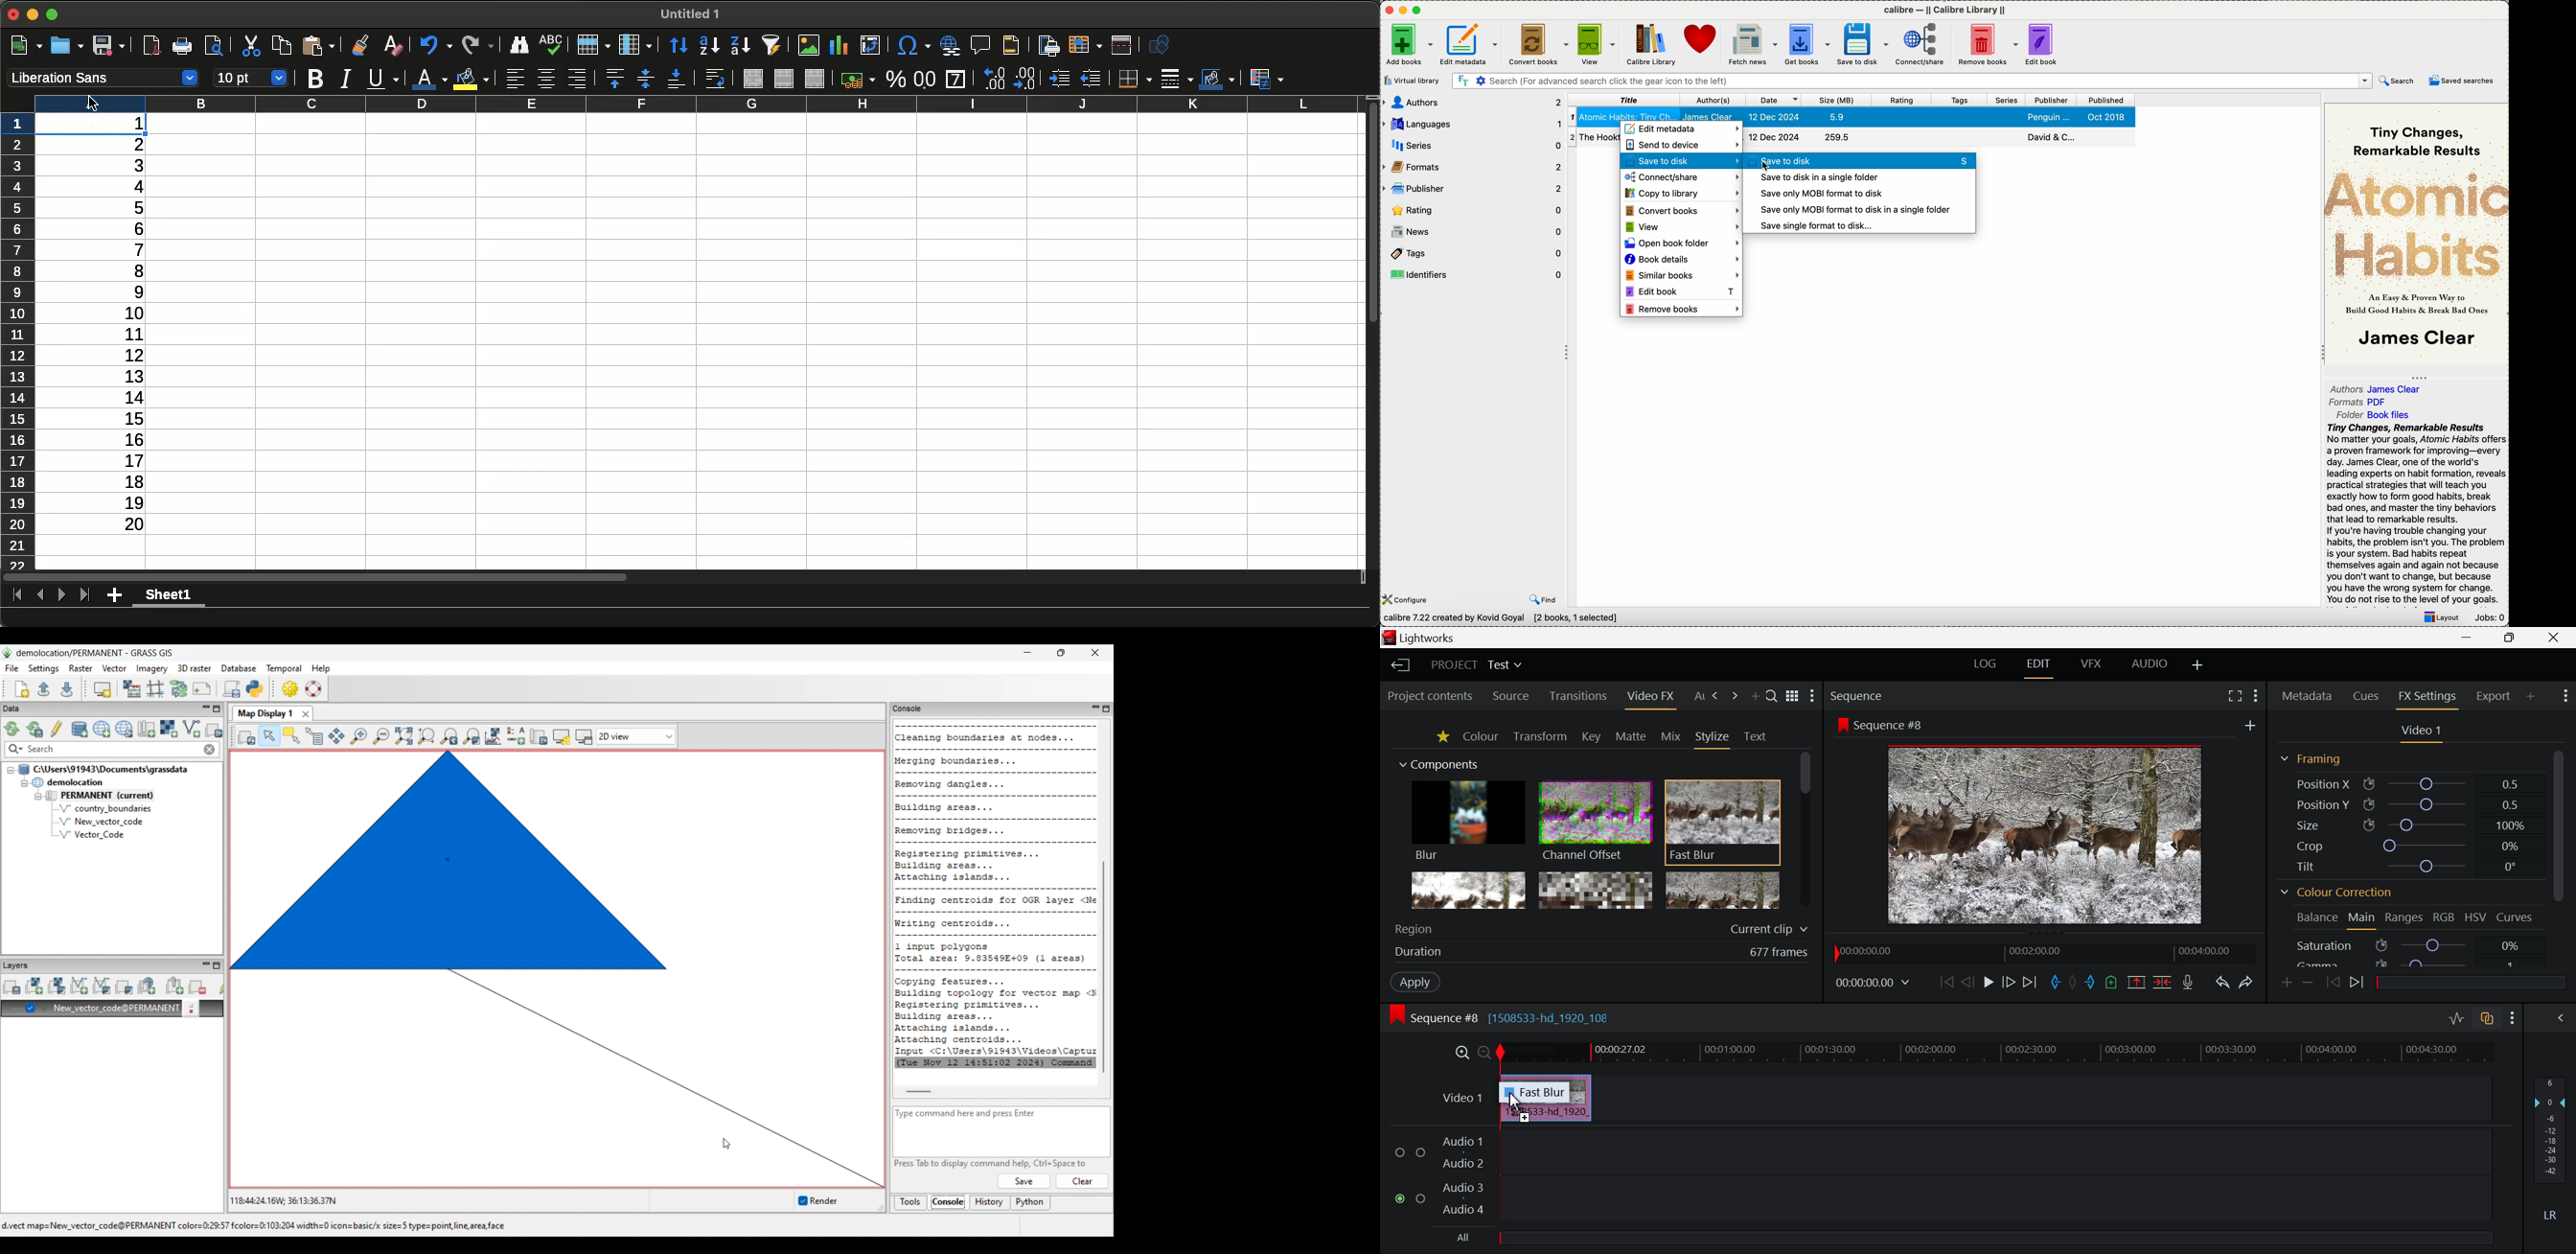  I want to click on Sort ascending, so click(706, 46).